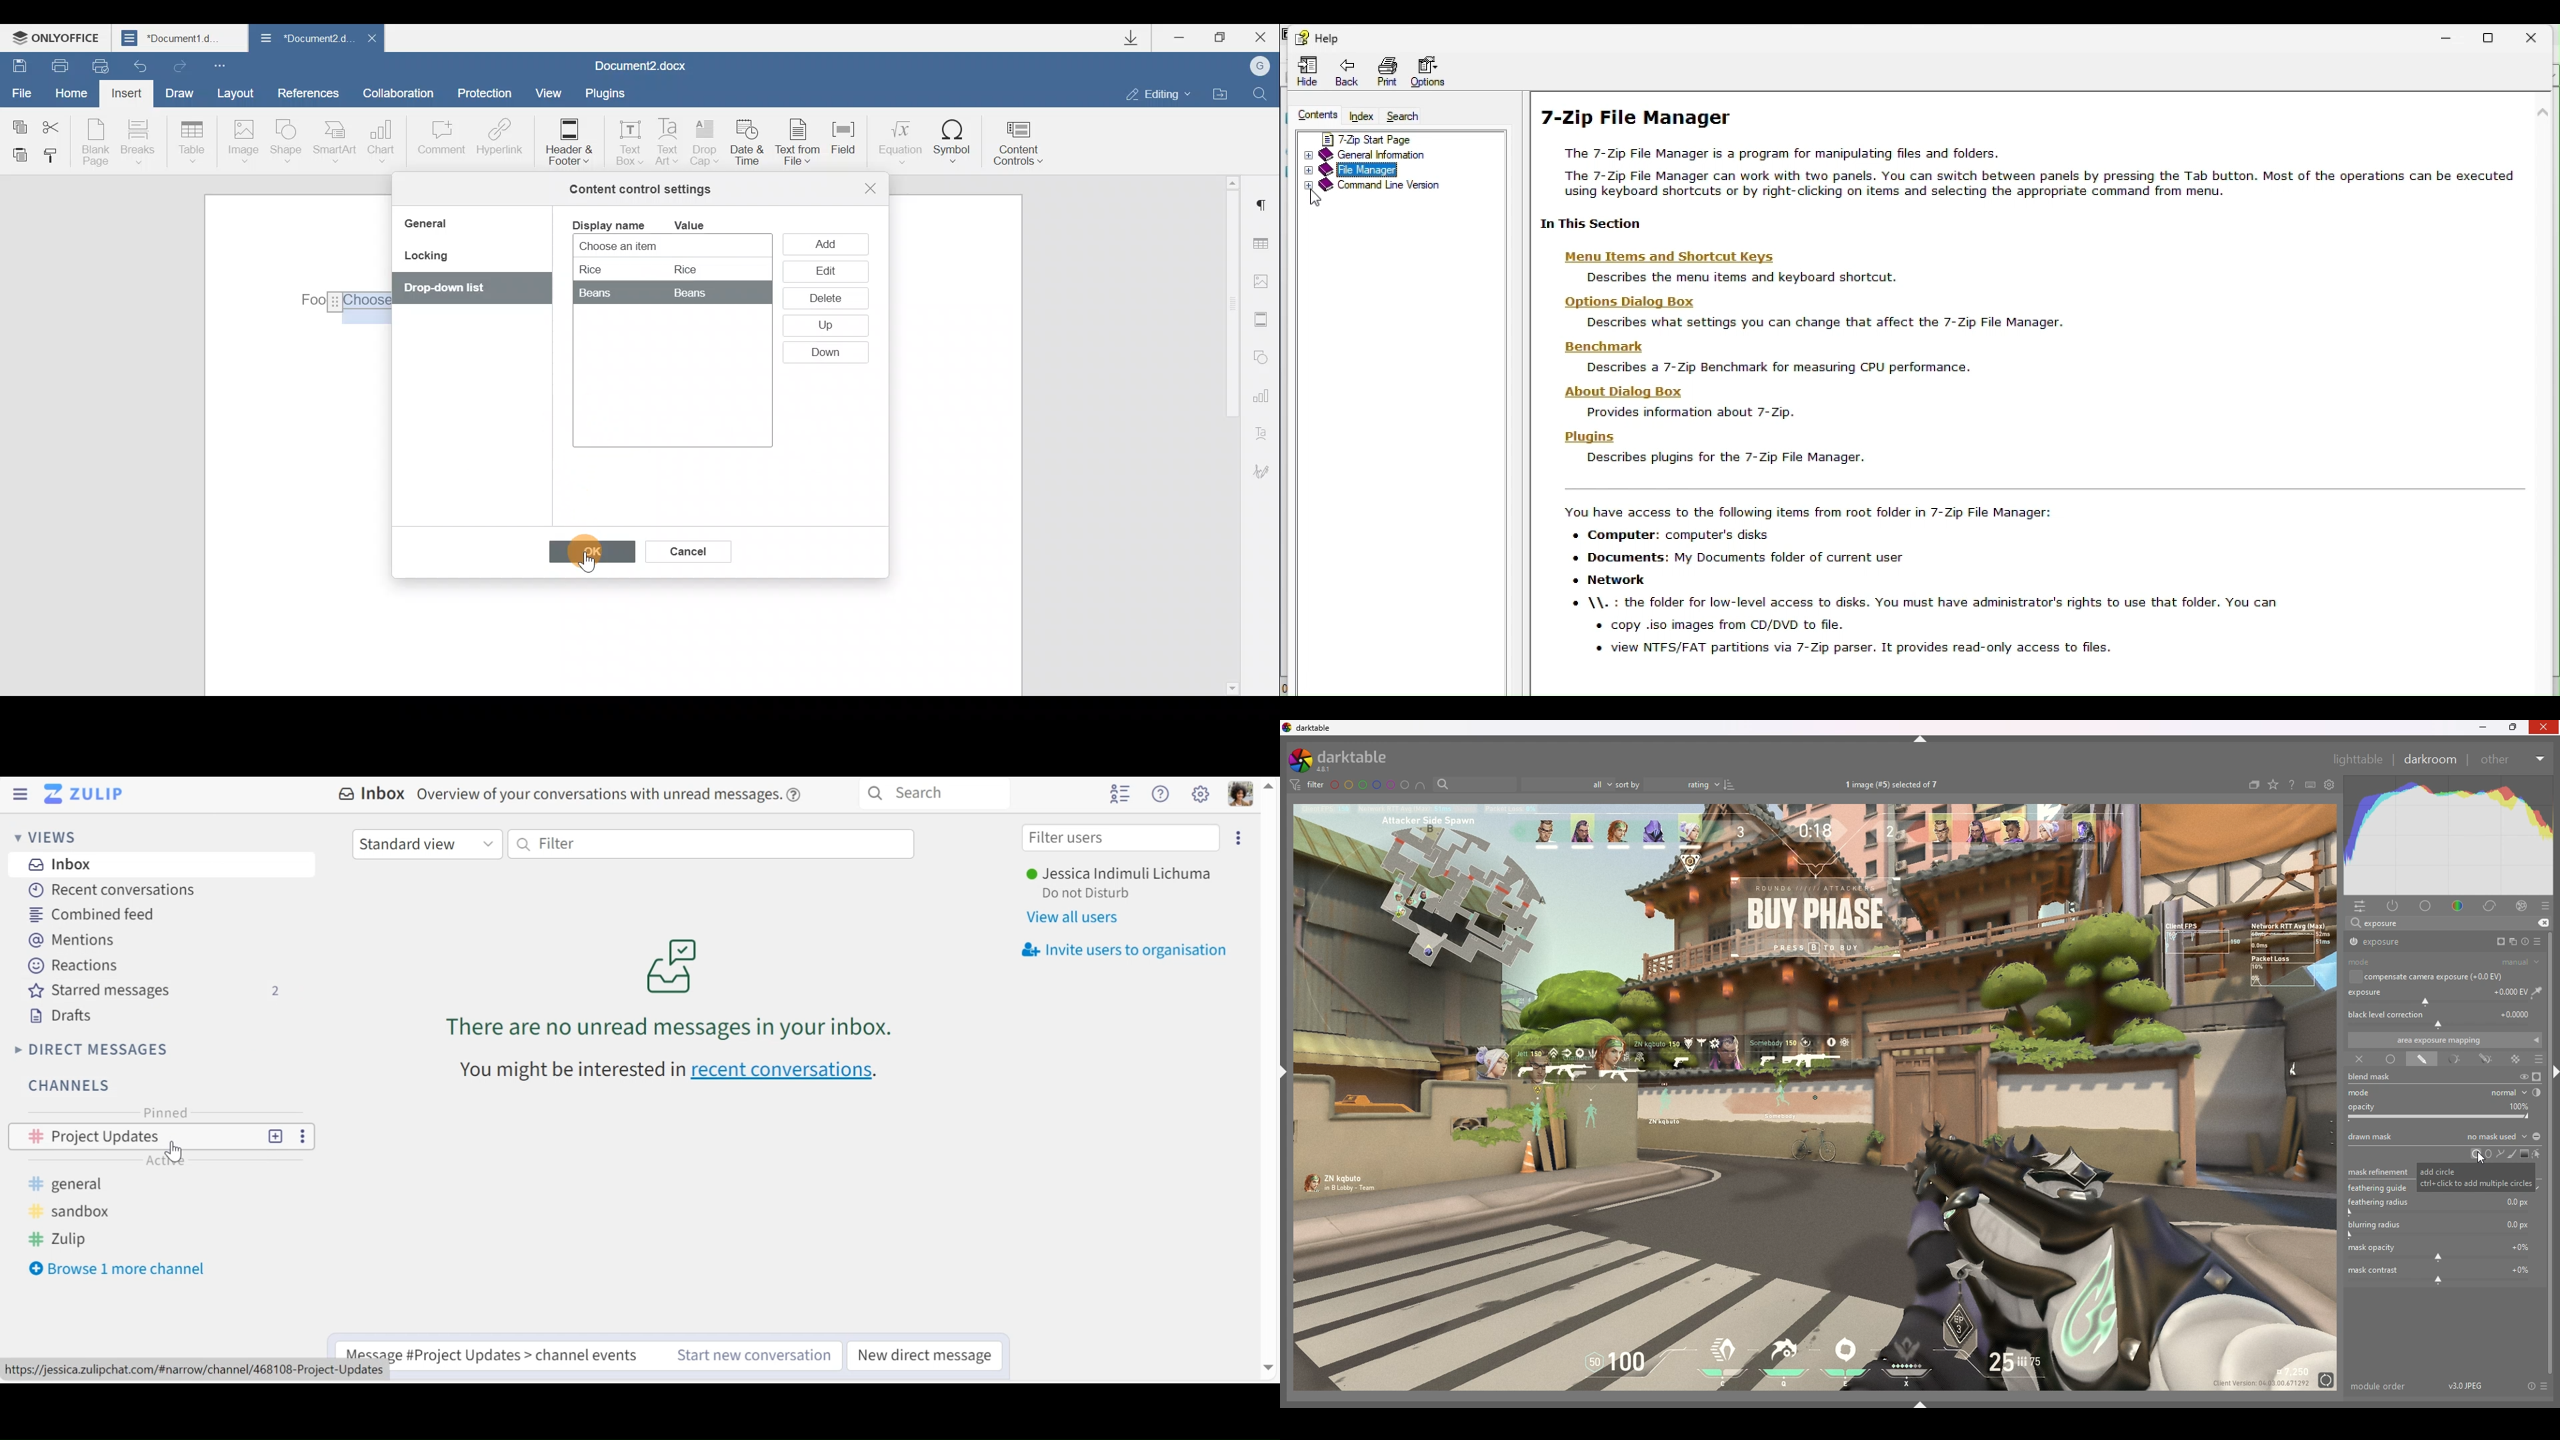 The height and width of the screenshot is (1456, 2576). Describe the element at coordinates (549, 92) in the screenshot. I see `View` at that location.